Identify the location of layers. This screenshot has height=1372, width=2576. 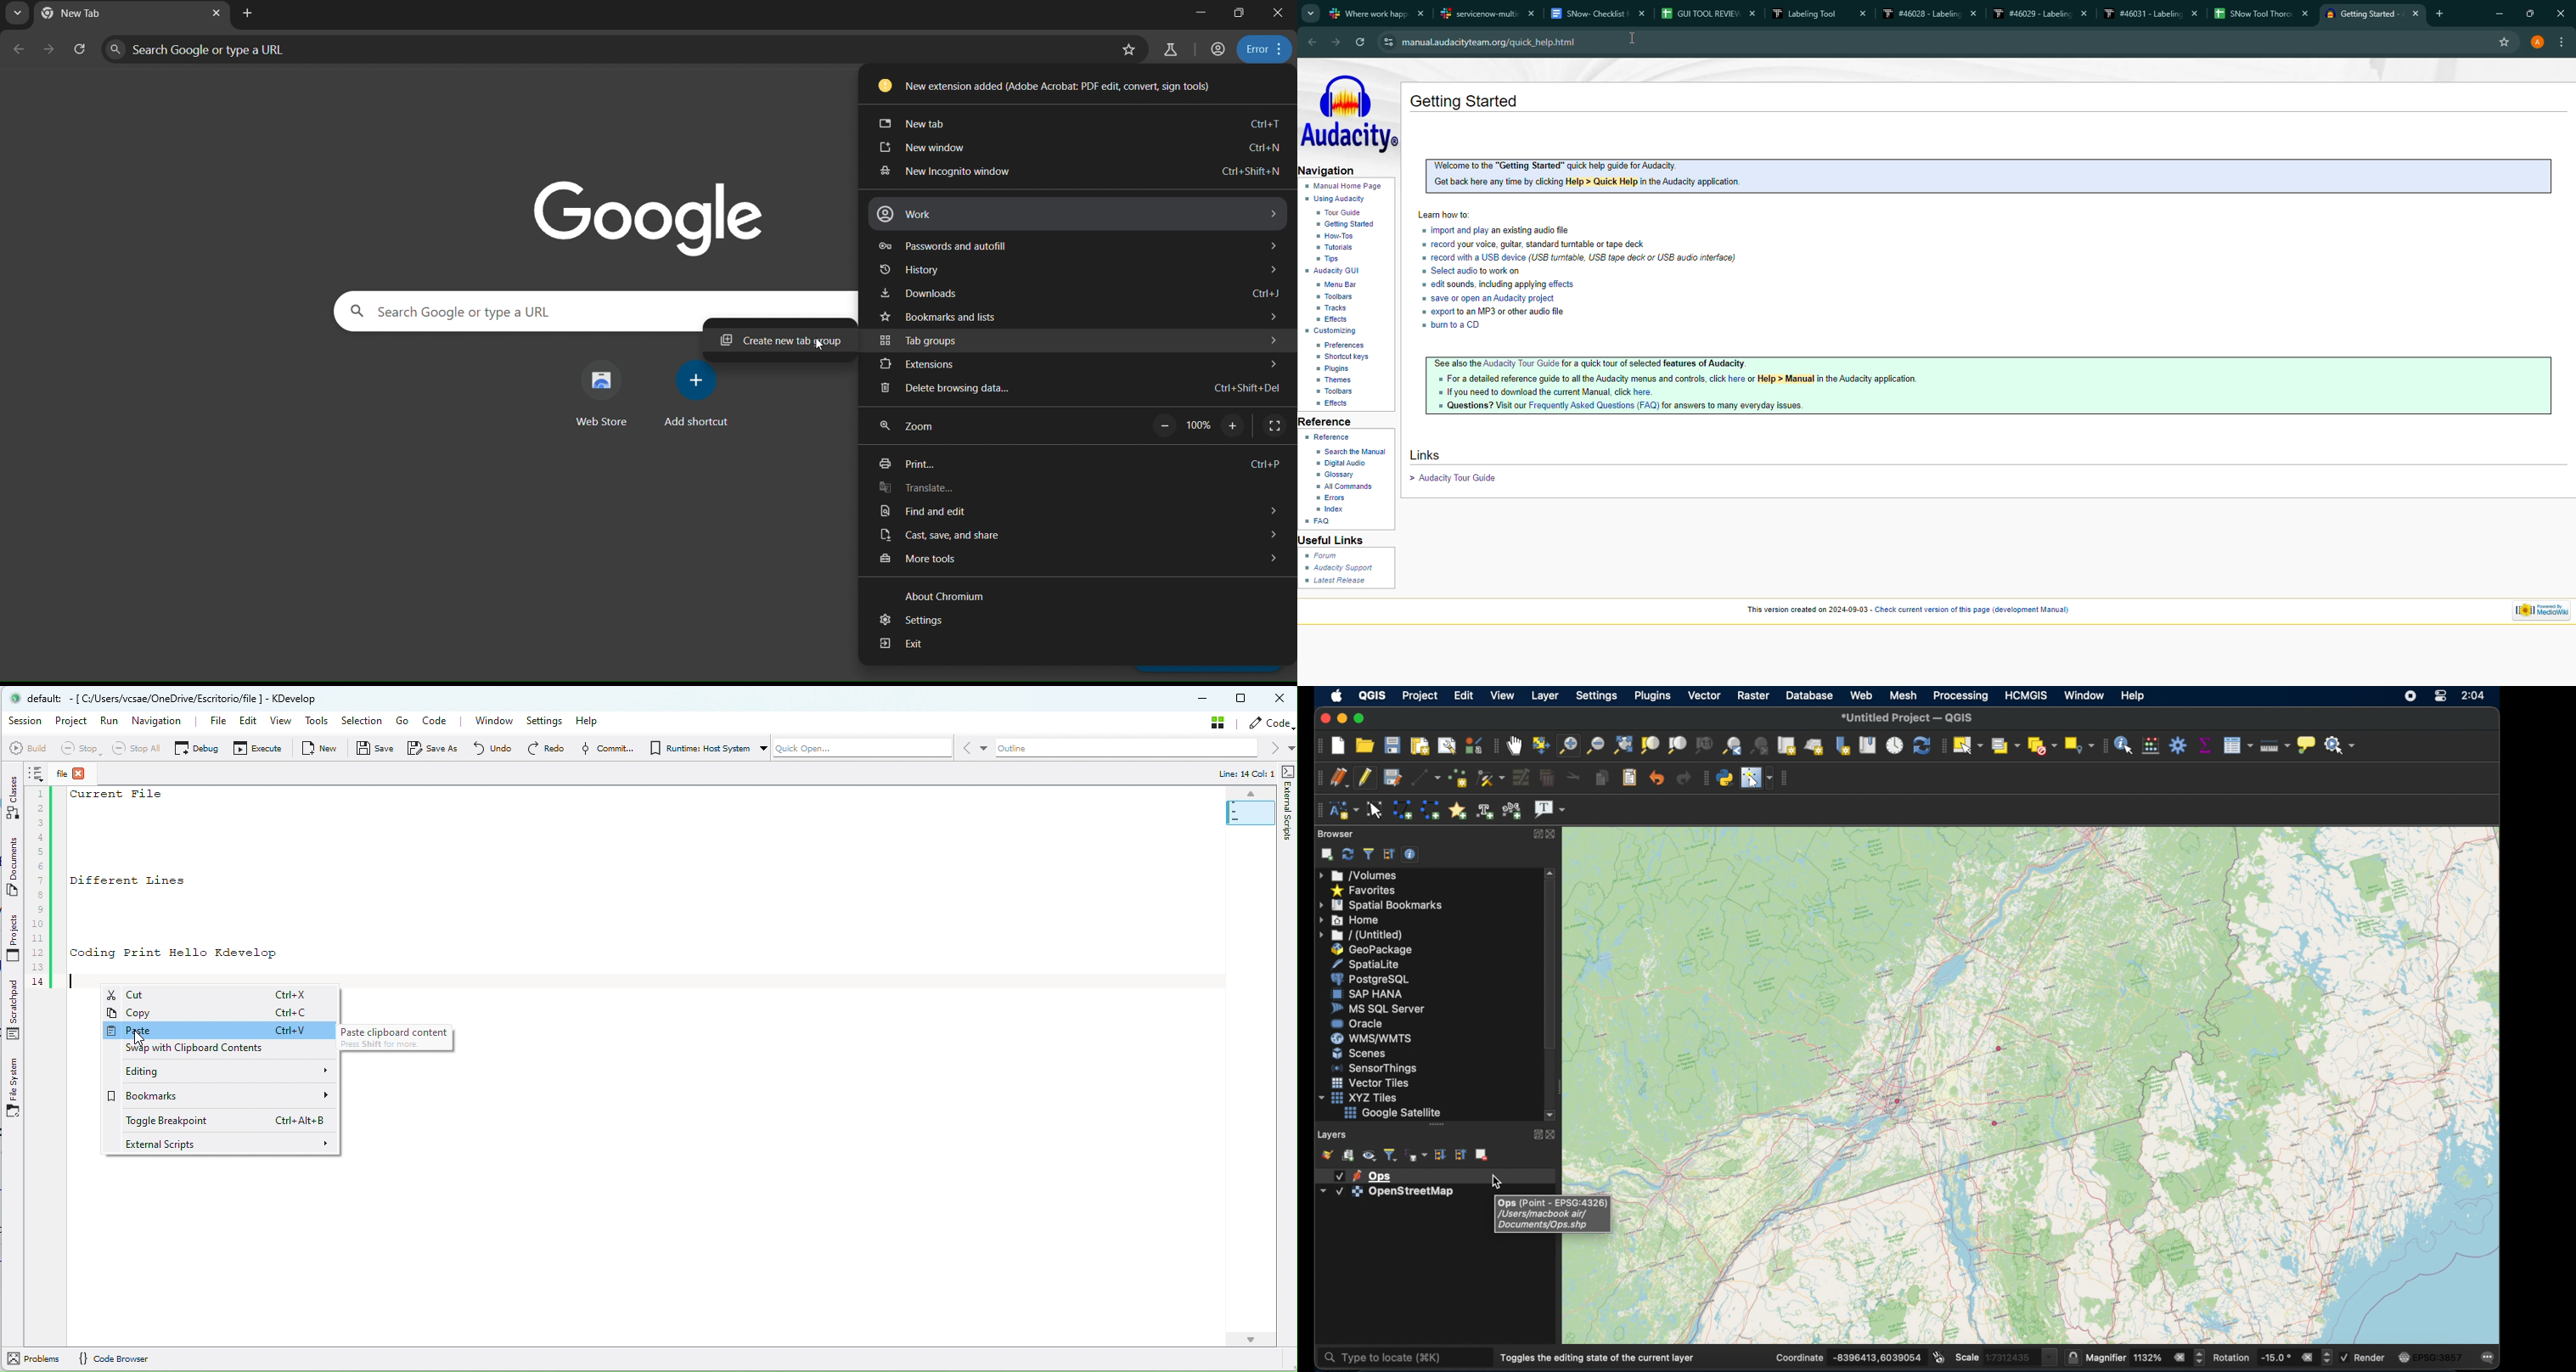
(1331, 1134).